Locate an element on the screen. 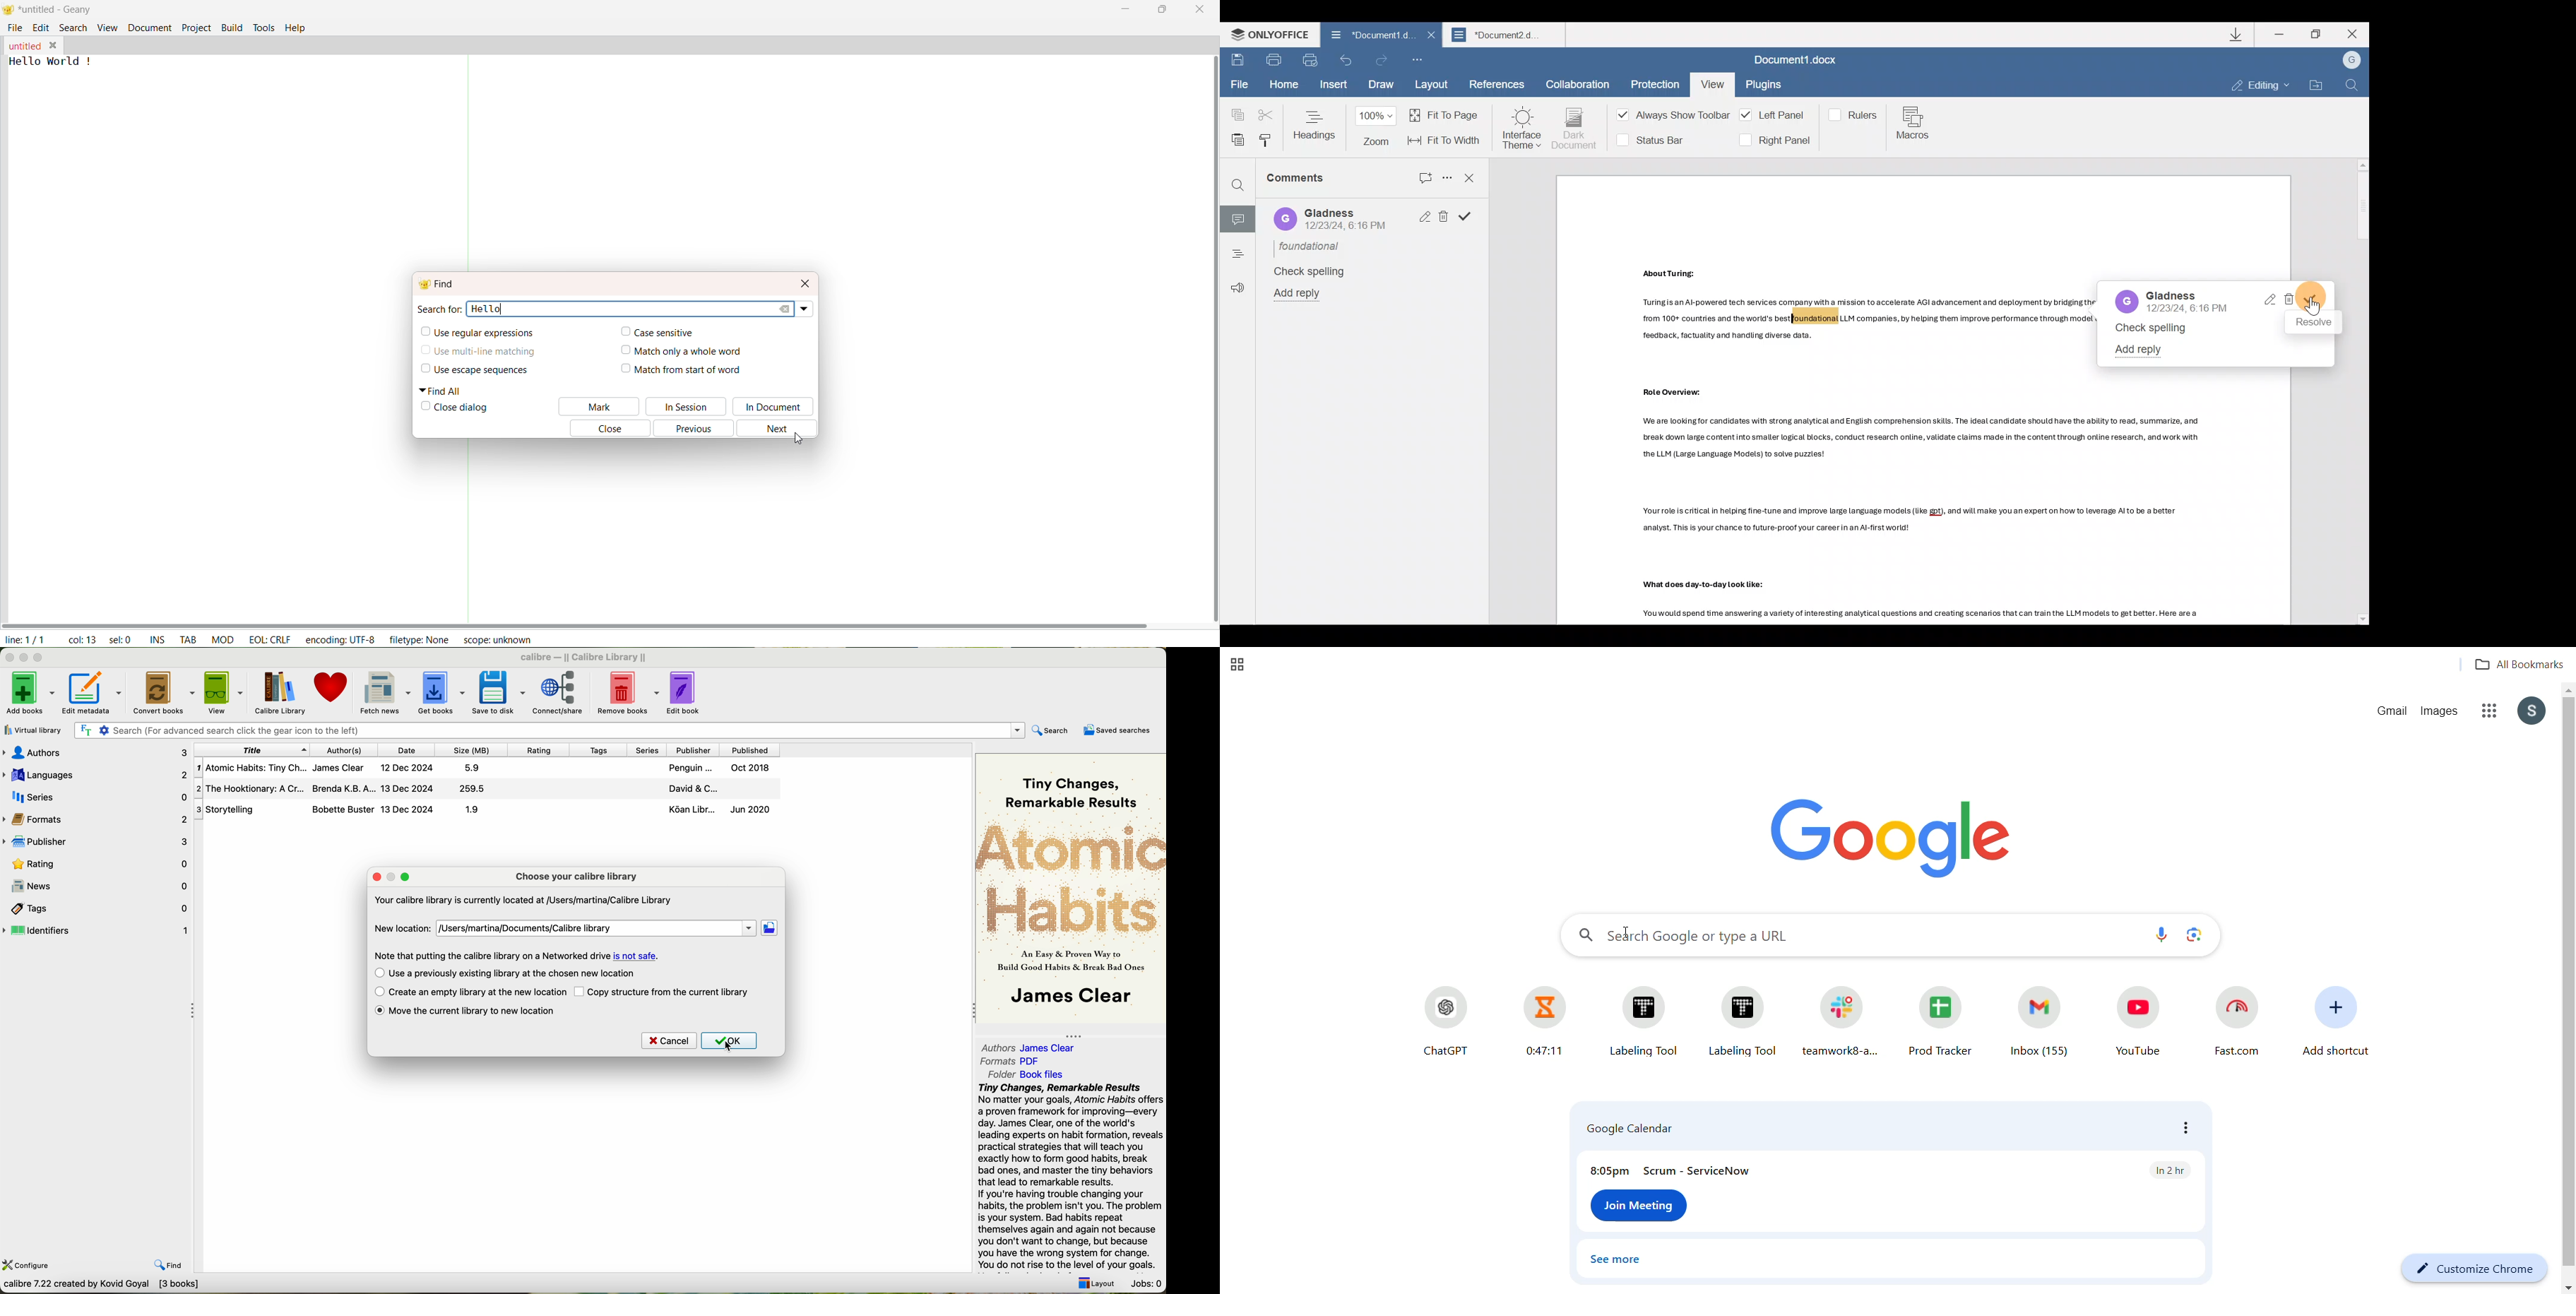 This screenshot has width=2576, height=1316. View is located at coordinates (106, 28).